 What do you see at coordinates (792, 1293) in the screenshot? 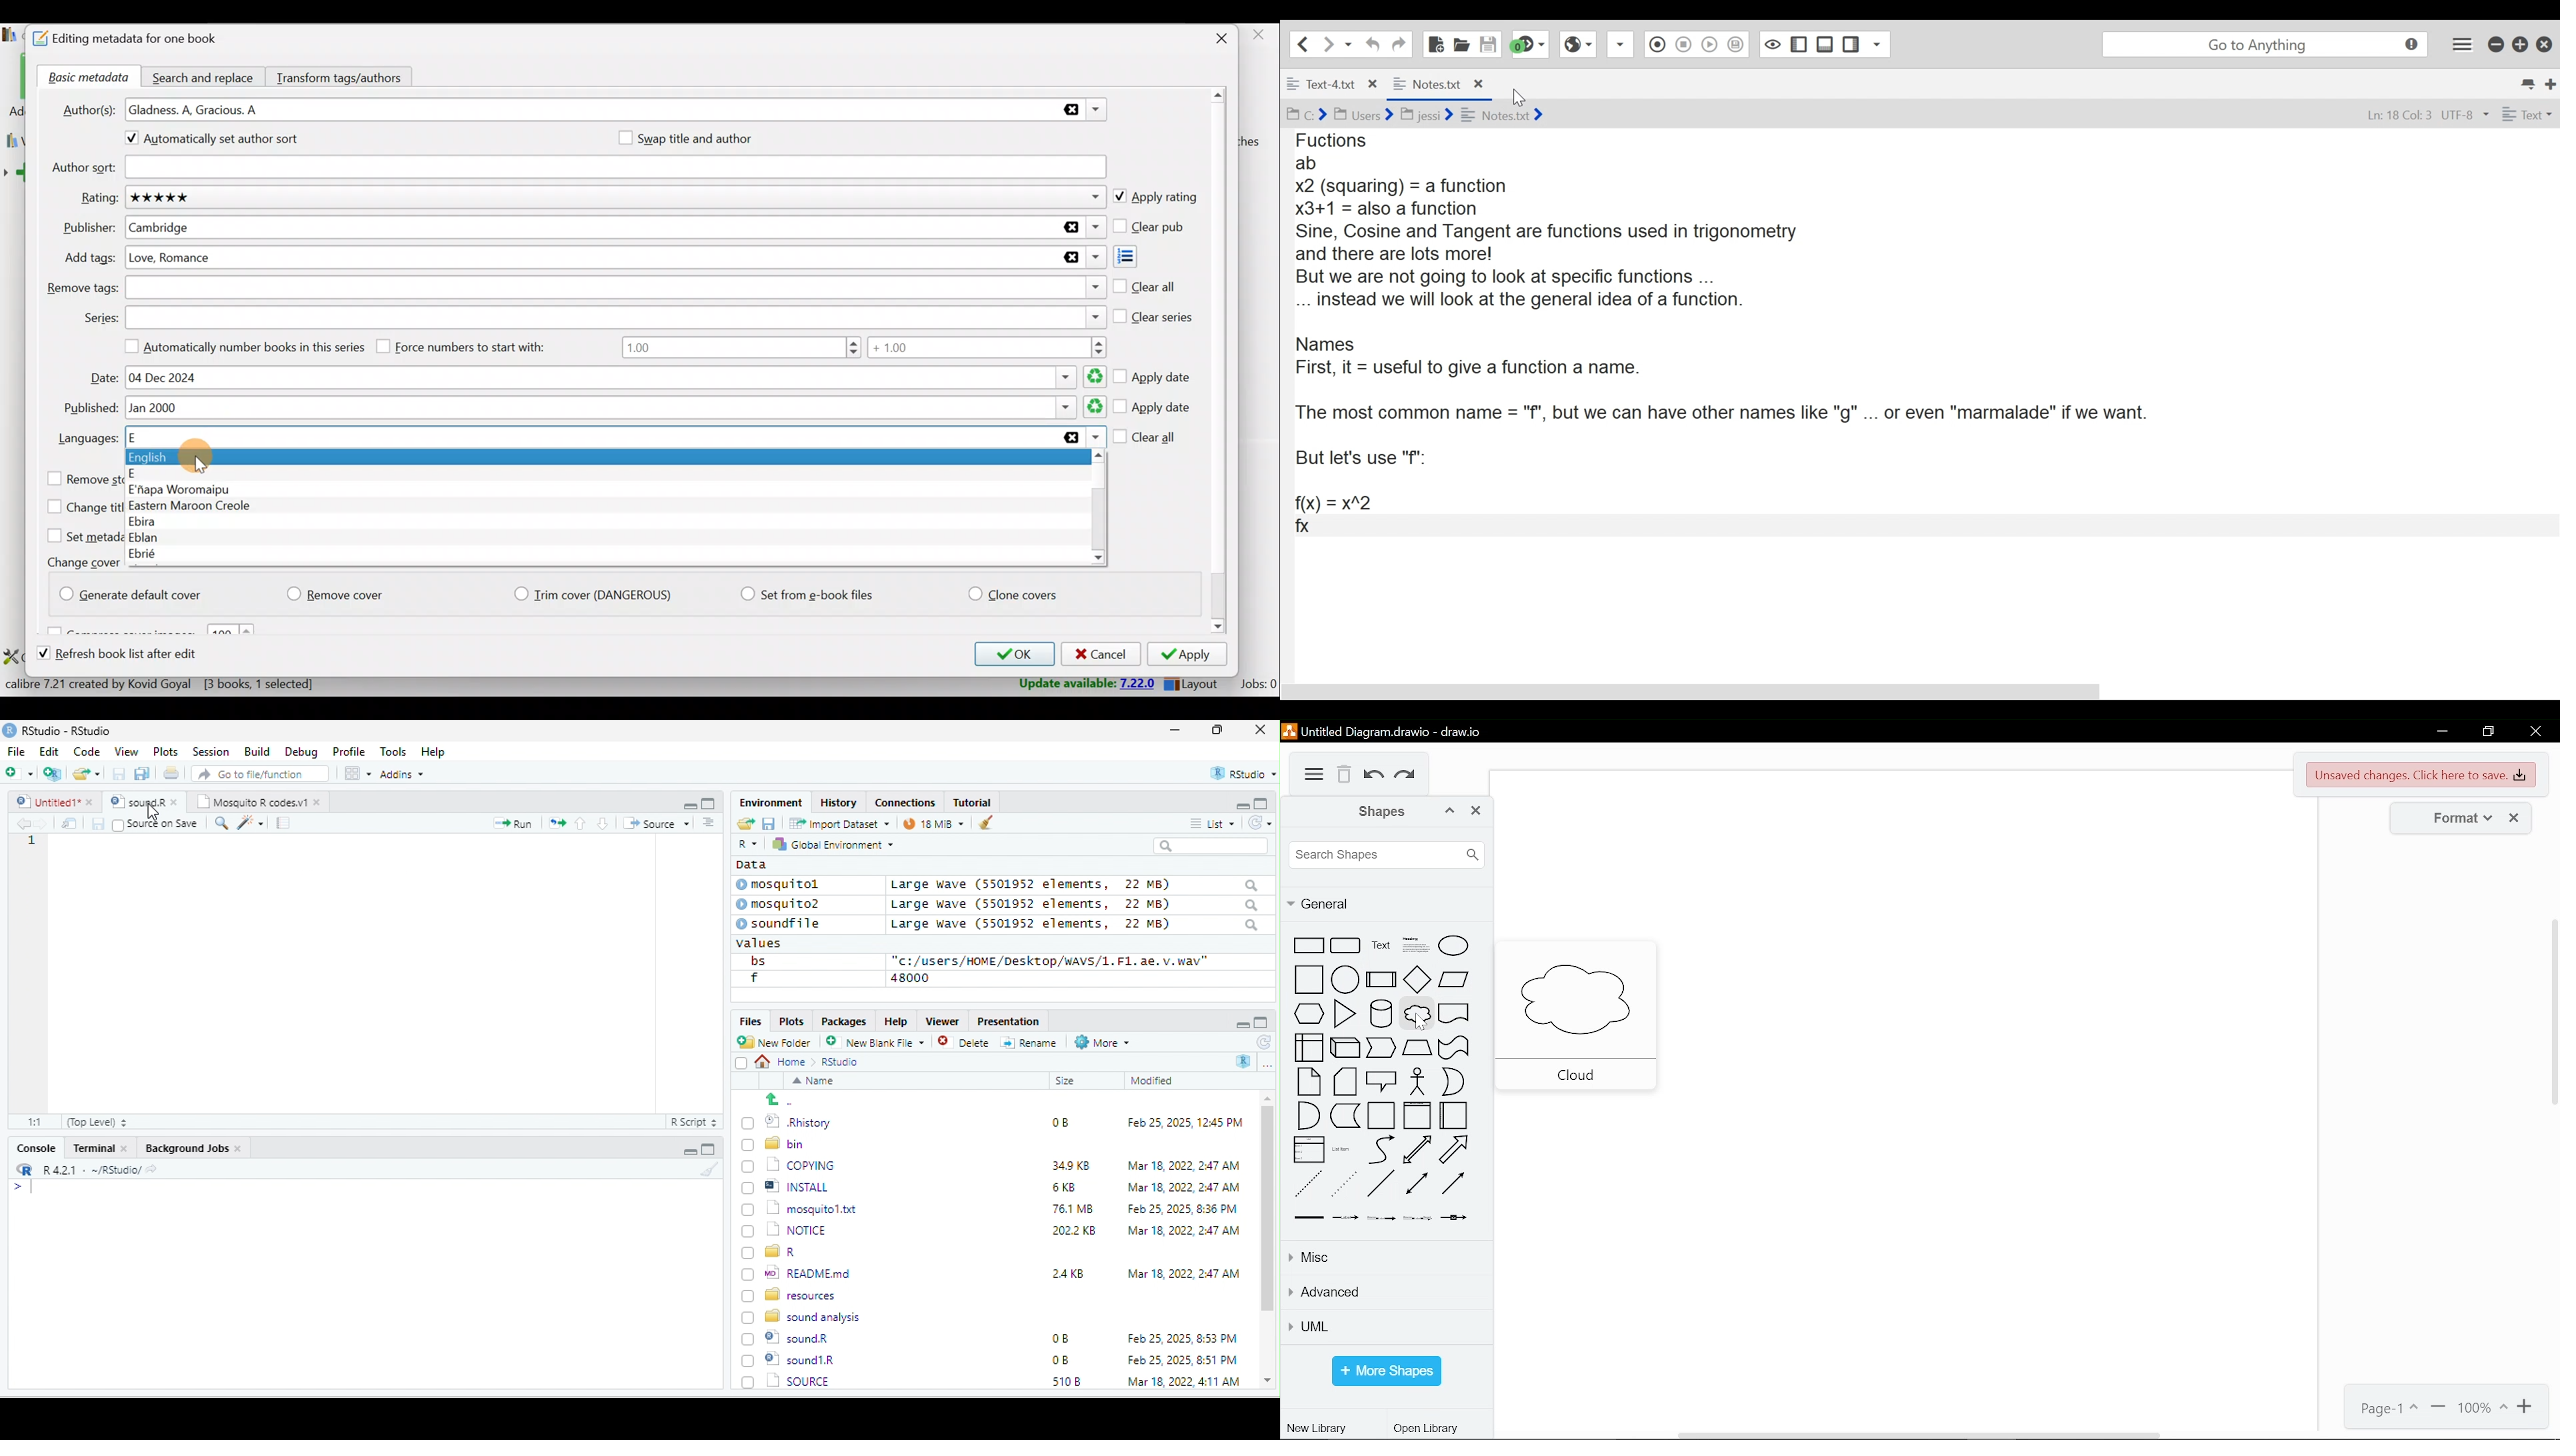
I see `BD resources` at bounding box center [792, 1293].